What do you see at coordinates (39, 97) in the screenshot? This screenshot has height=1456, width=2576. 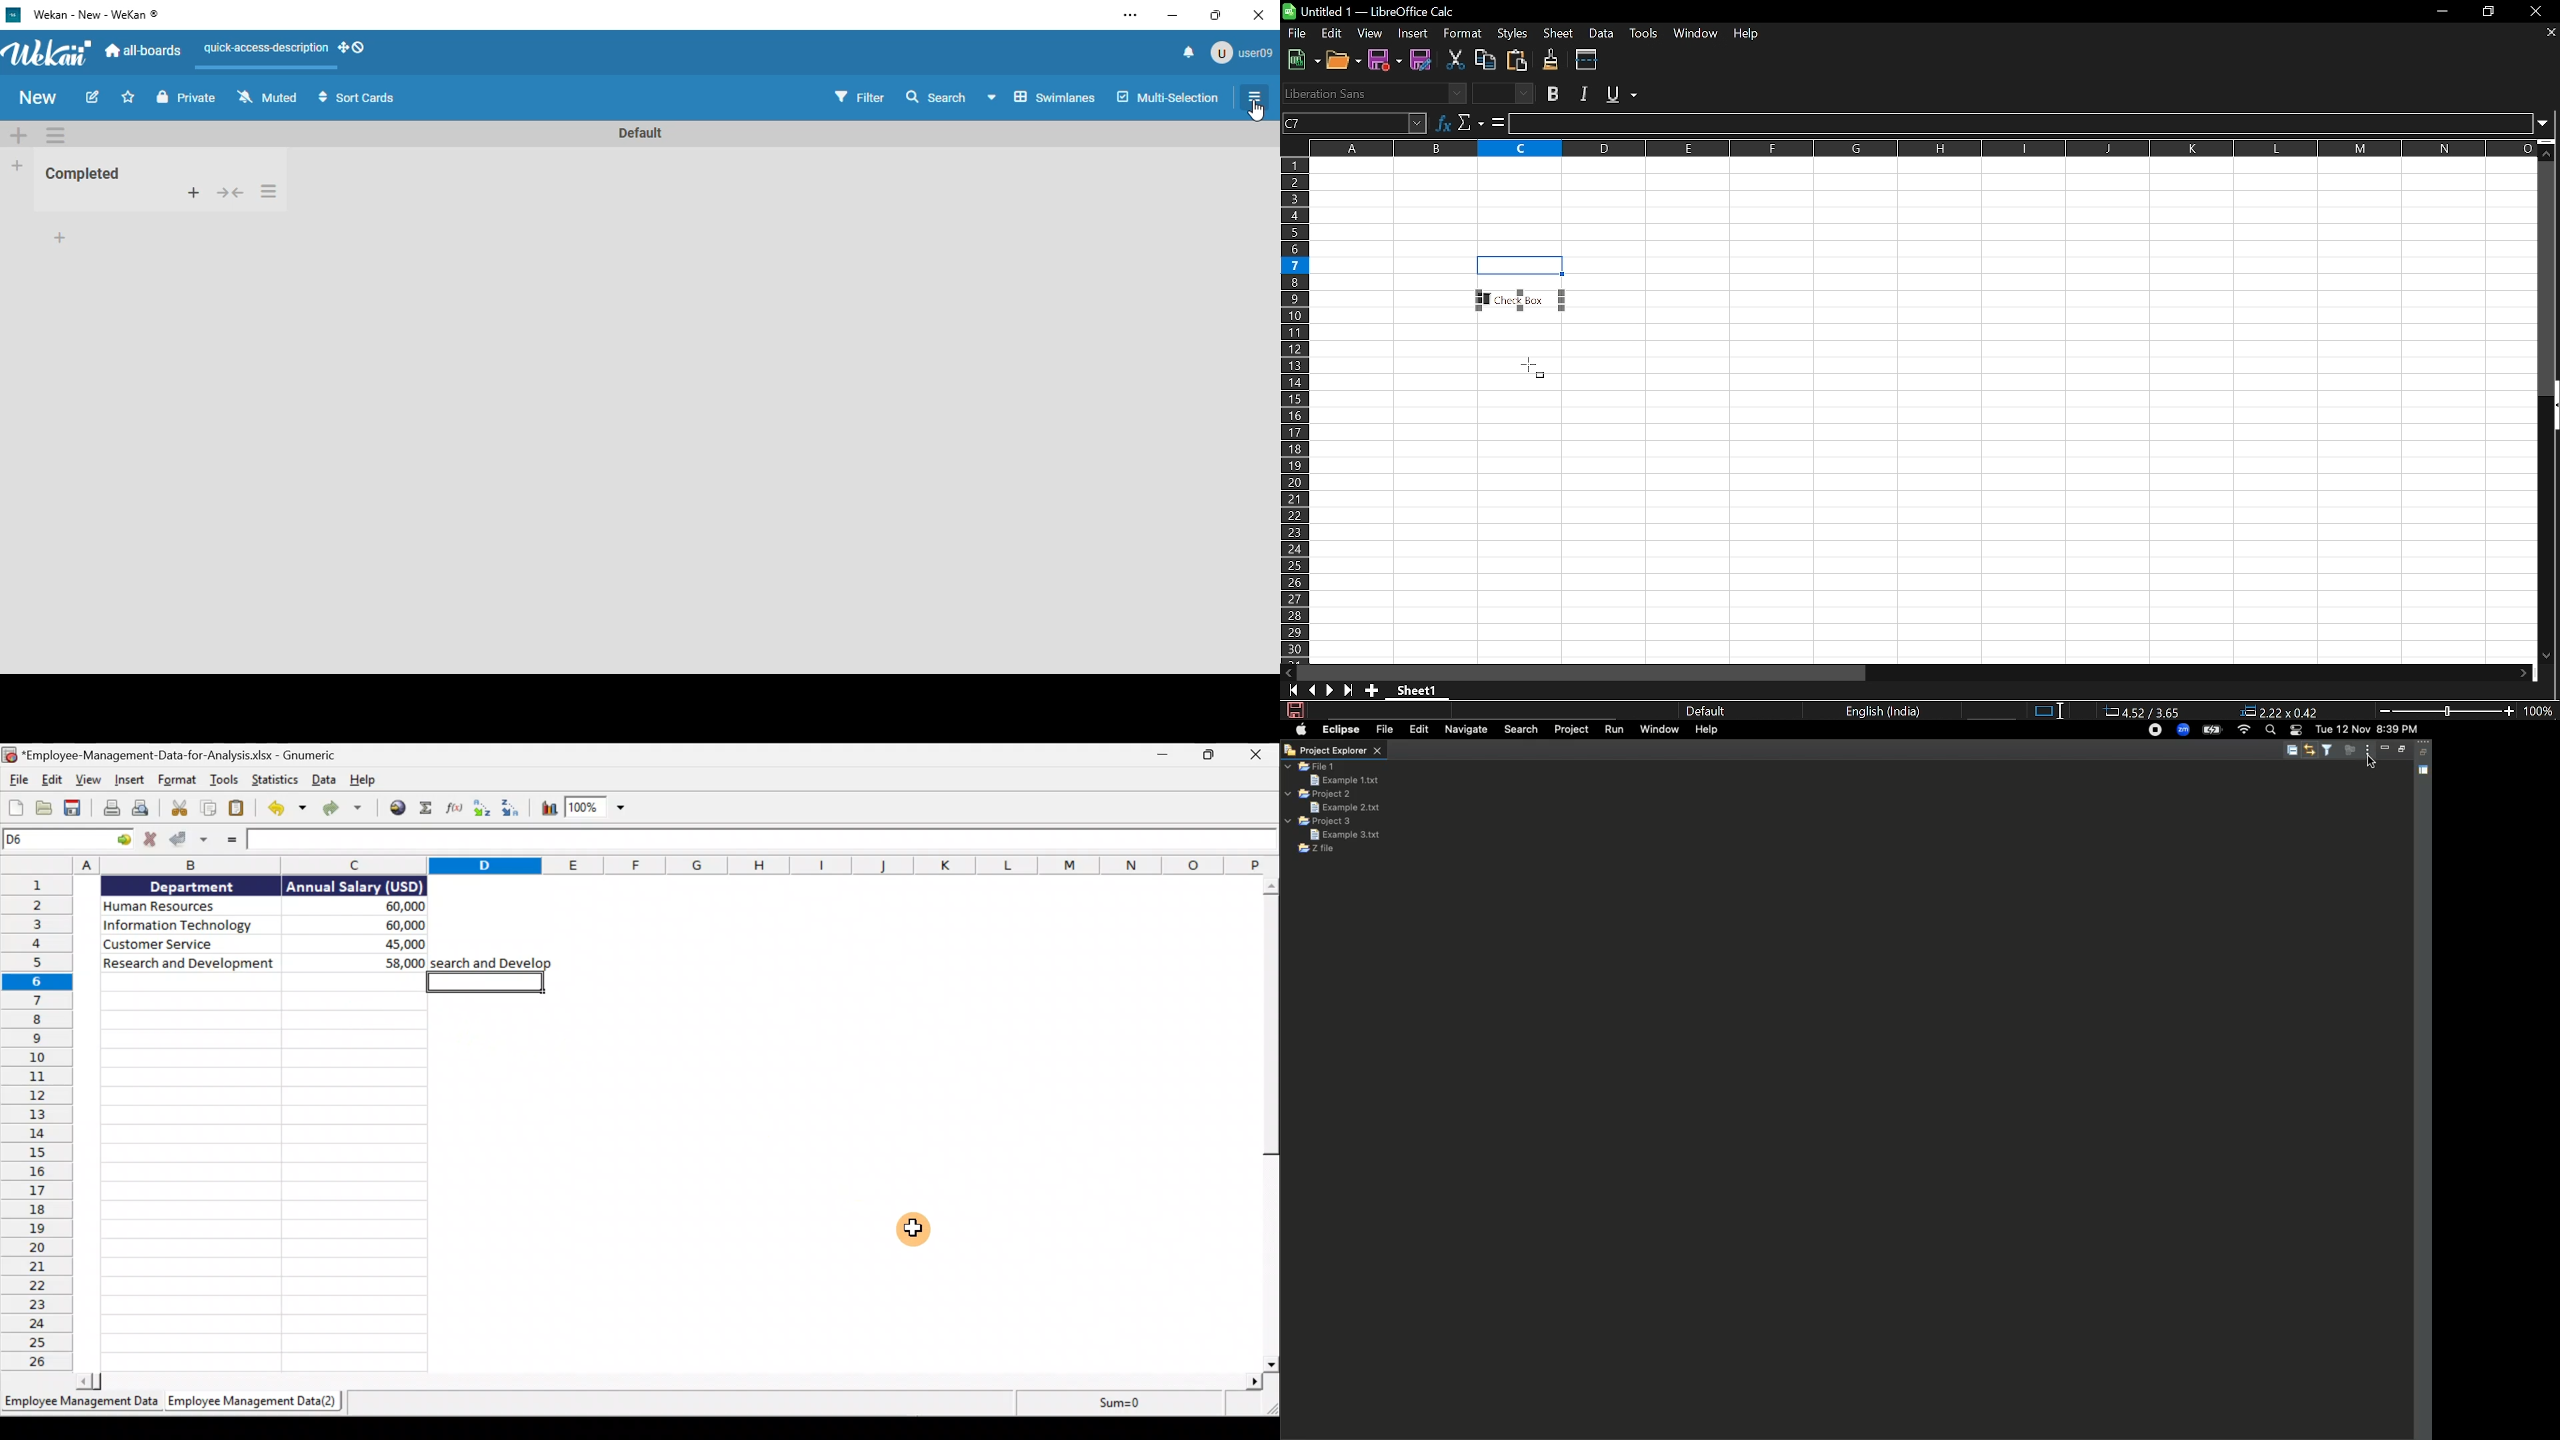 I see `new` at bounding box center [39, 97].